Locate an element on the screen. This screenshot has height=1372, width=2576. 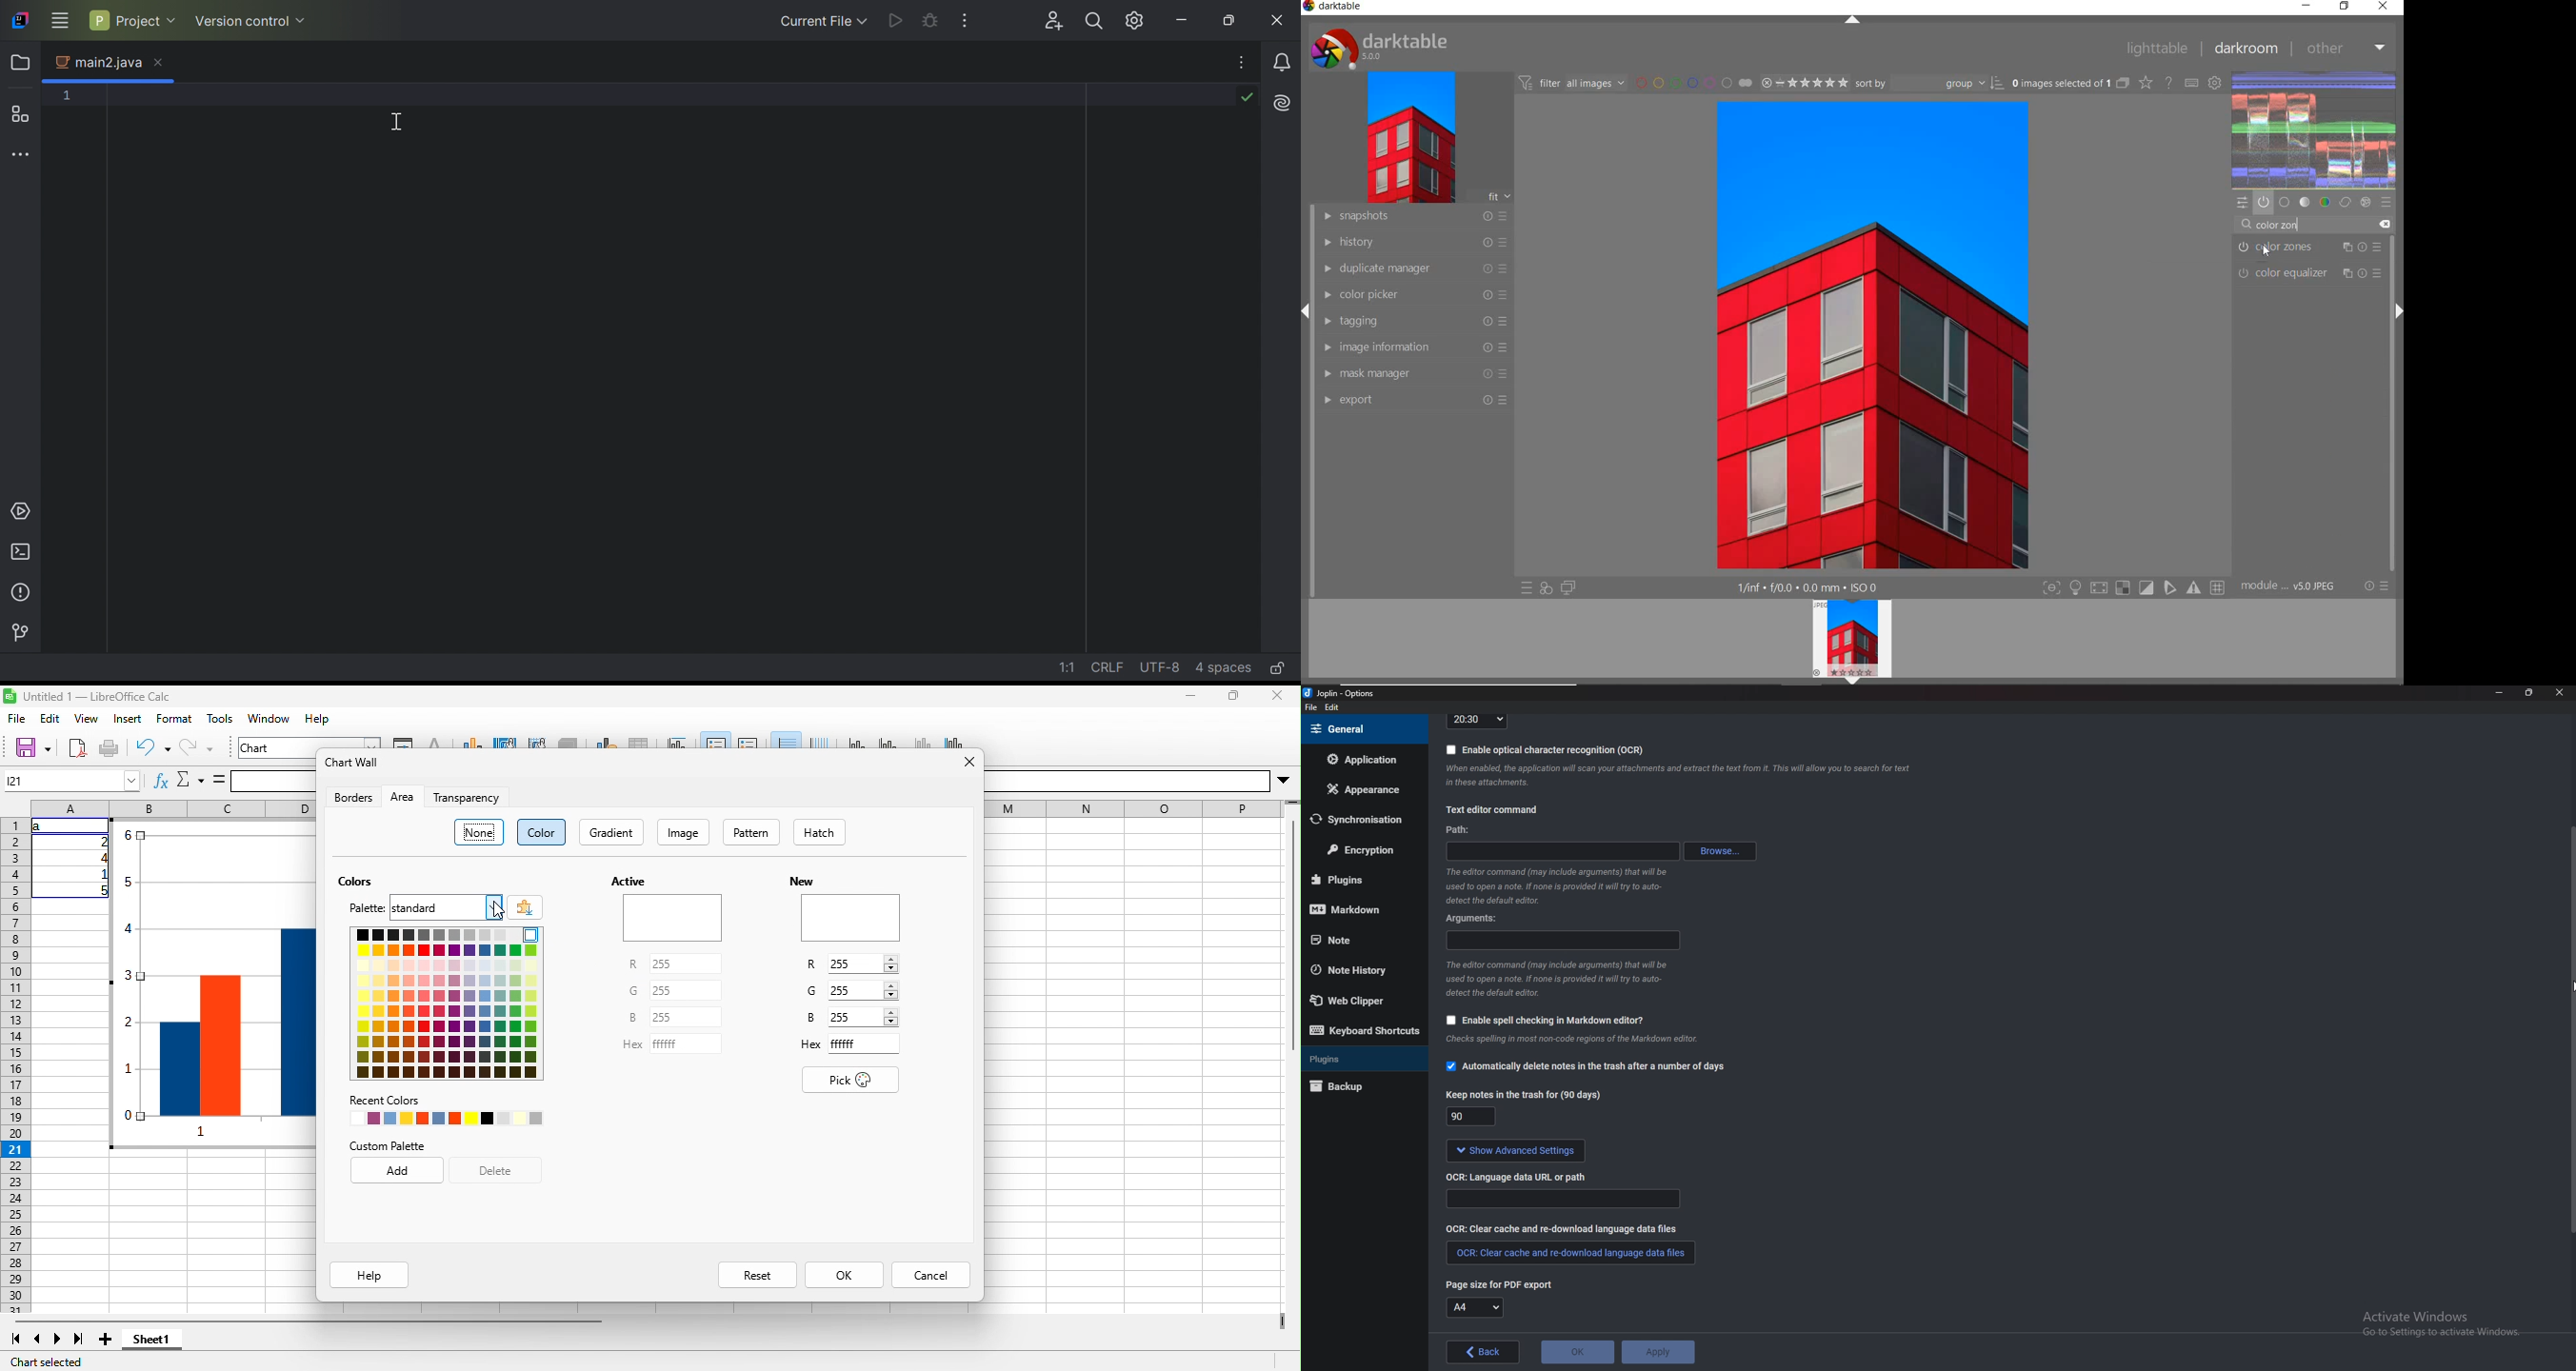
4 is located at coordinates (101, 858).